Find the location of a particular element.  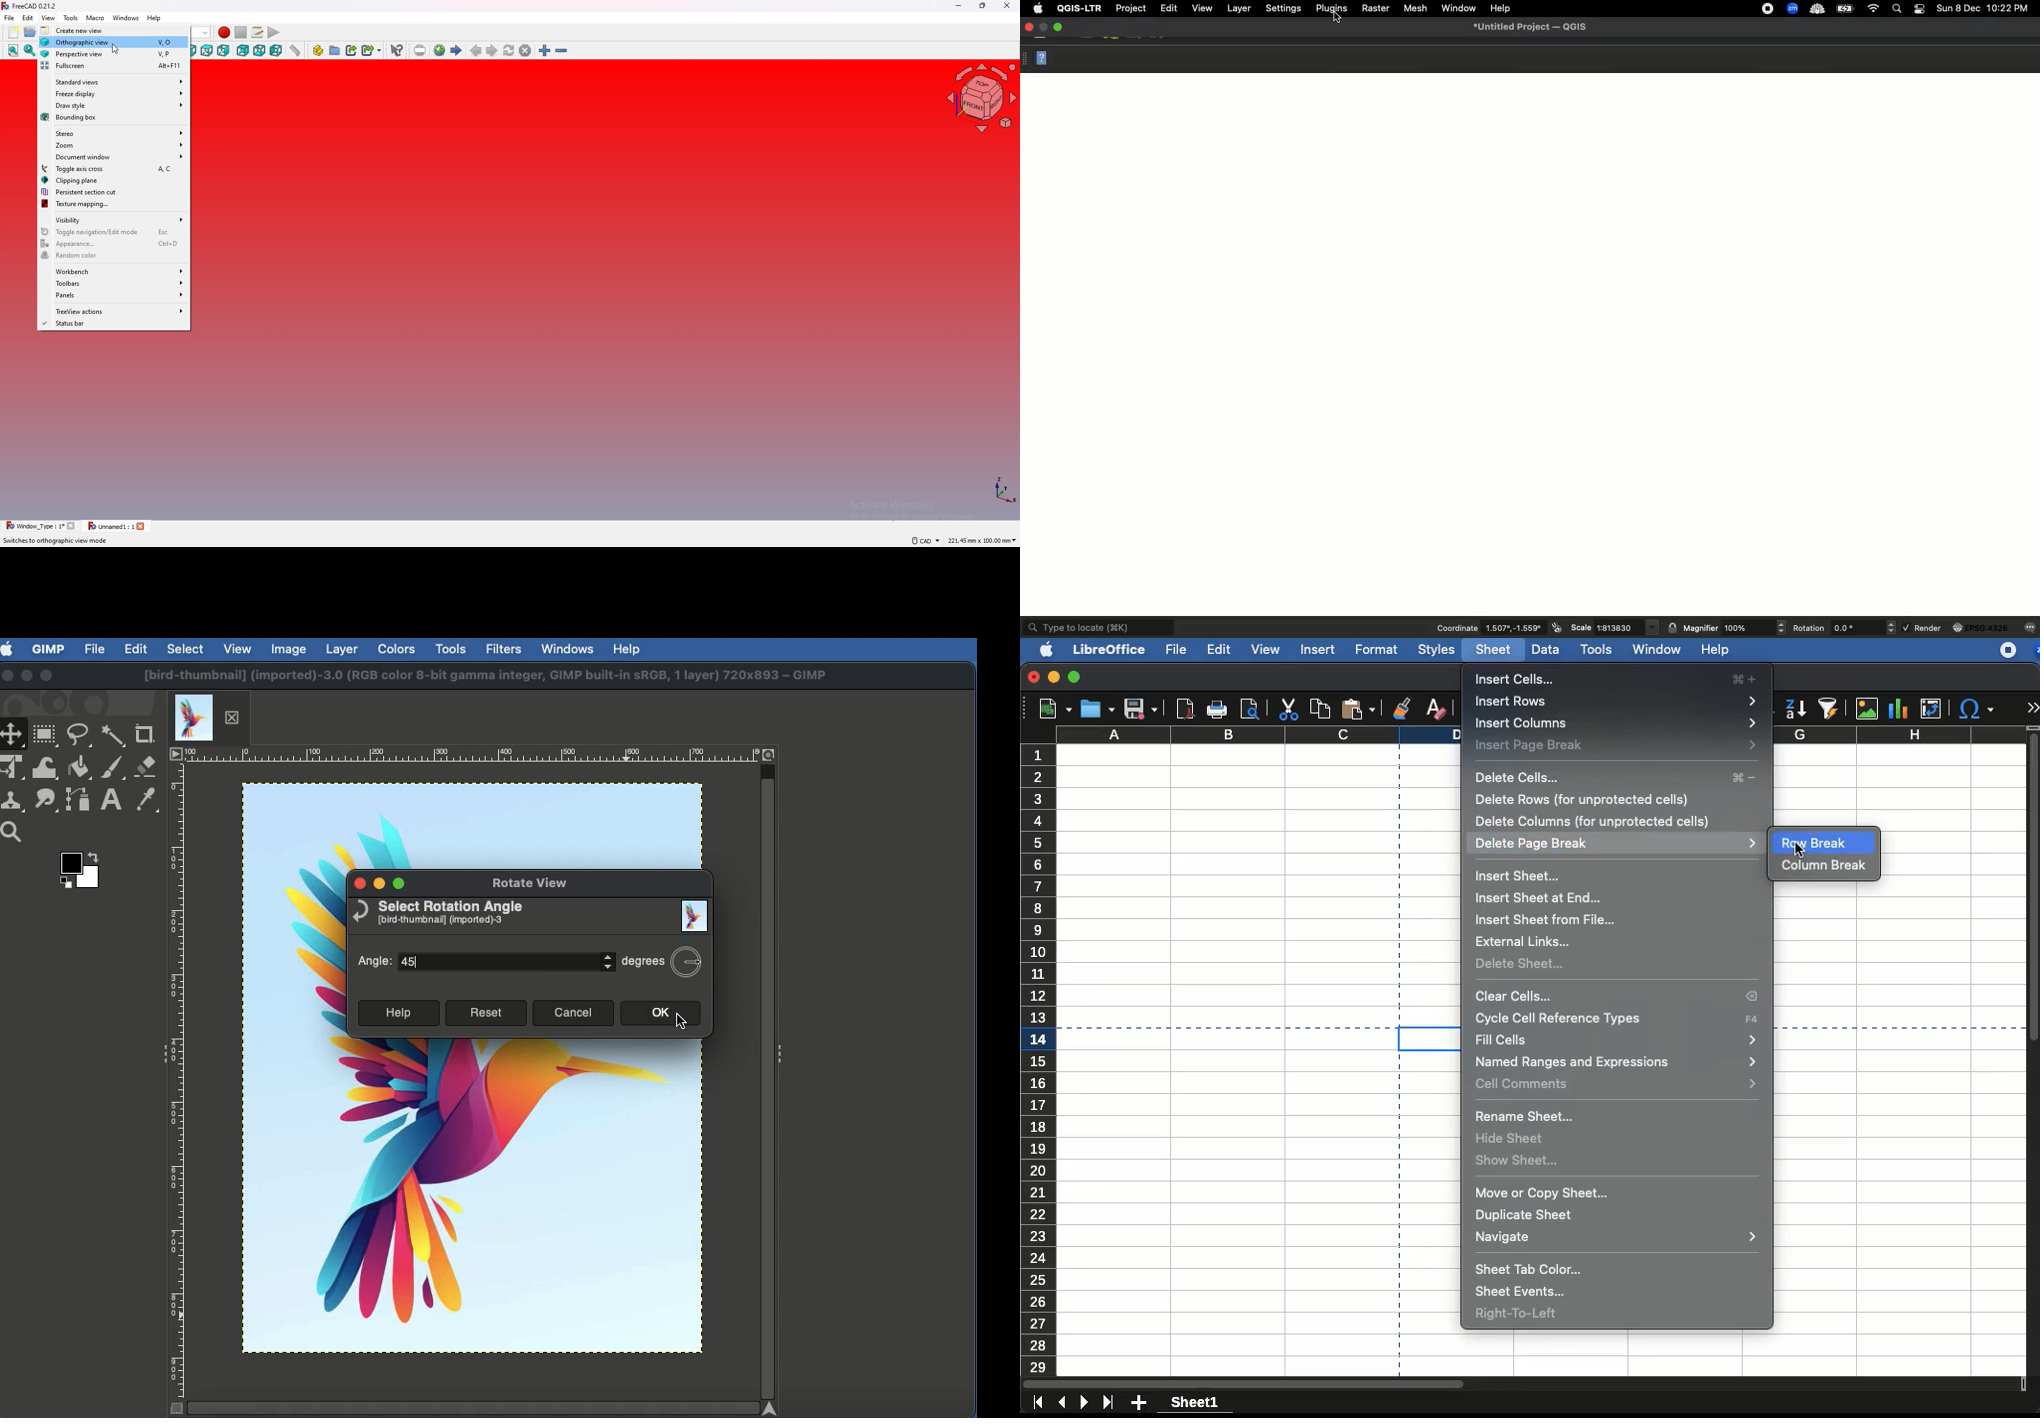

Edit is located at coordinates (1170, 8).